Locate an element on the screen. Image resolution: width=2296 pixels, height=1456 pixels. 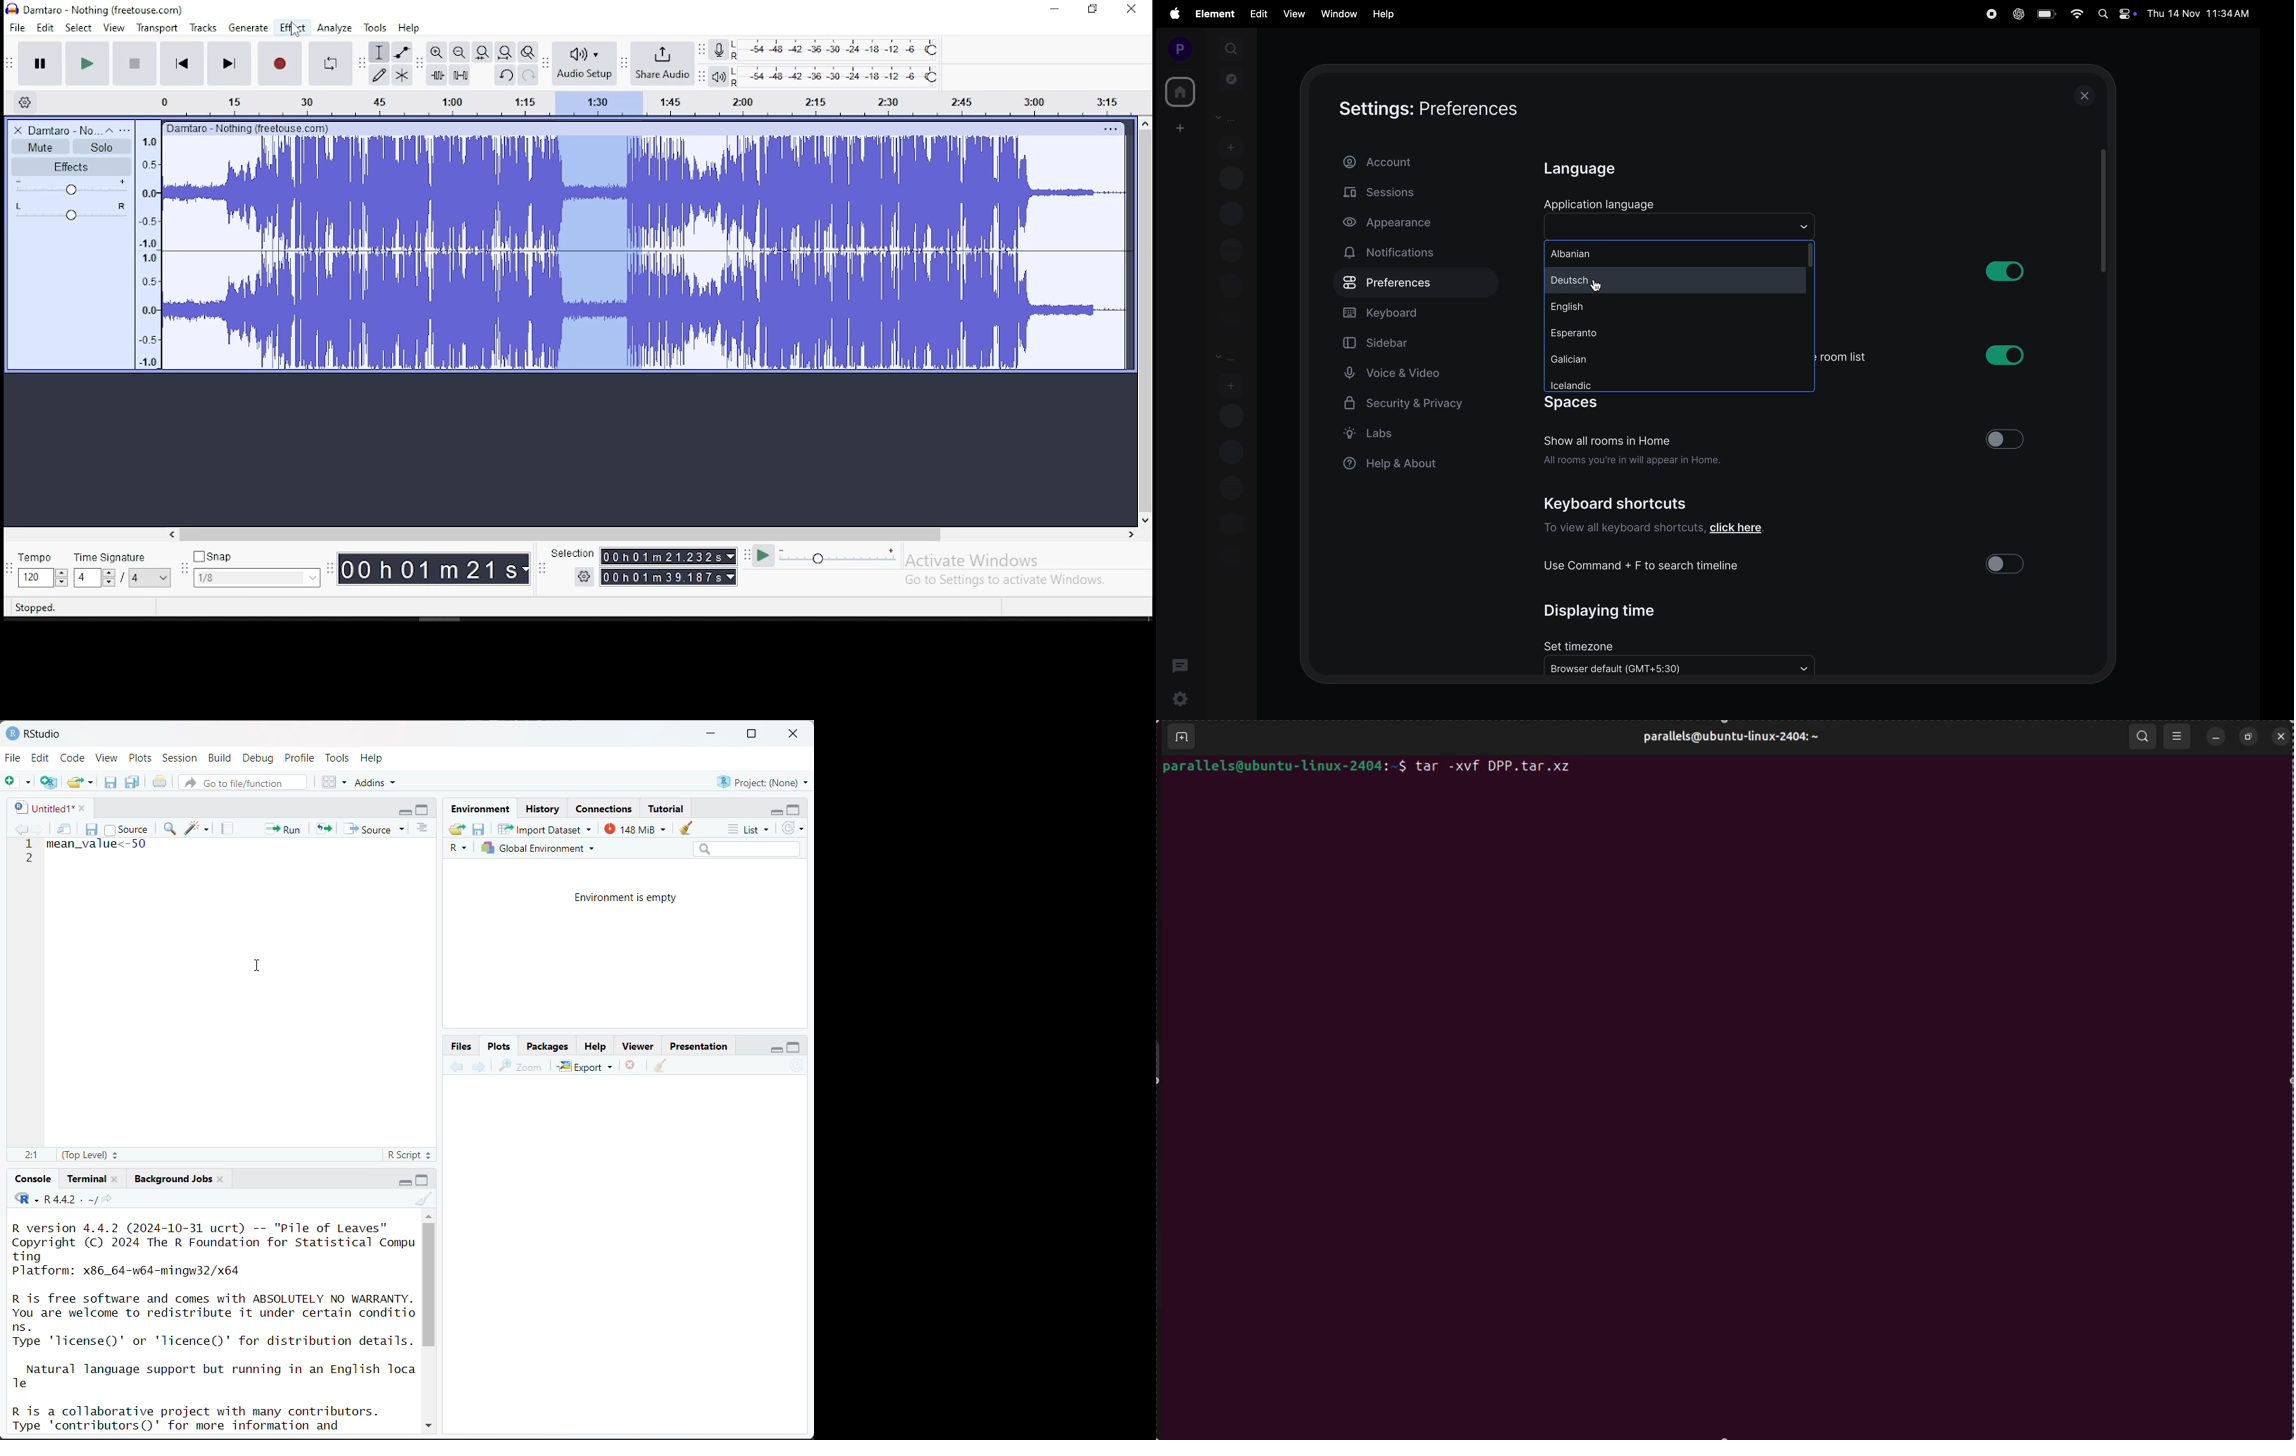
120 is located at coordinates (34, 579).